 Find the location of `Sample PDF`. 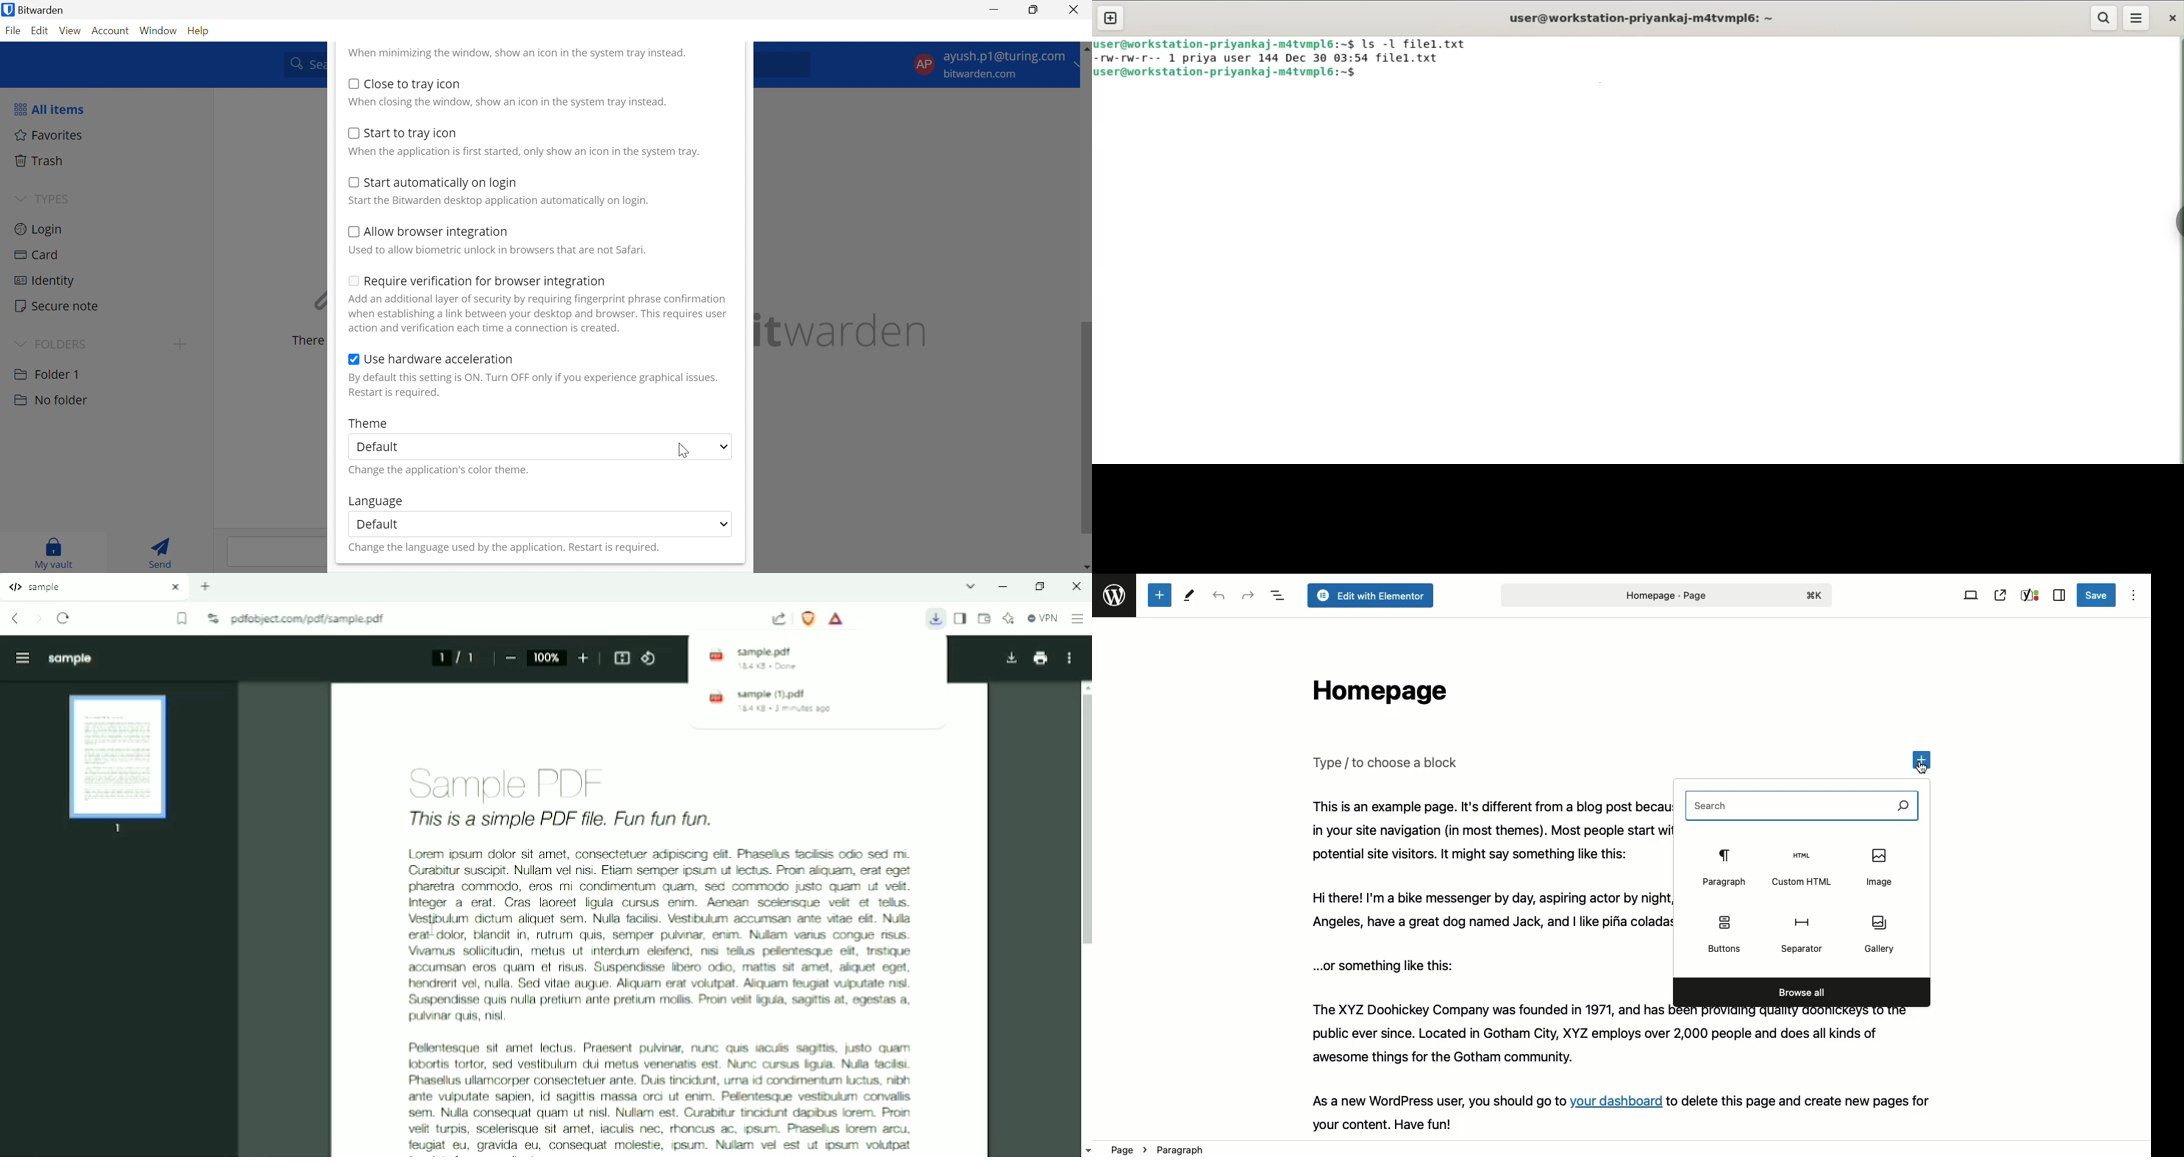

Sample PDF is located at coordinates (511, 777).